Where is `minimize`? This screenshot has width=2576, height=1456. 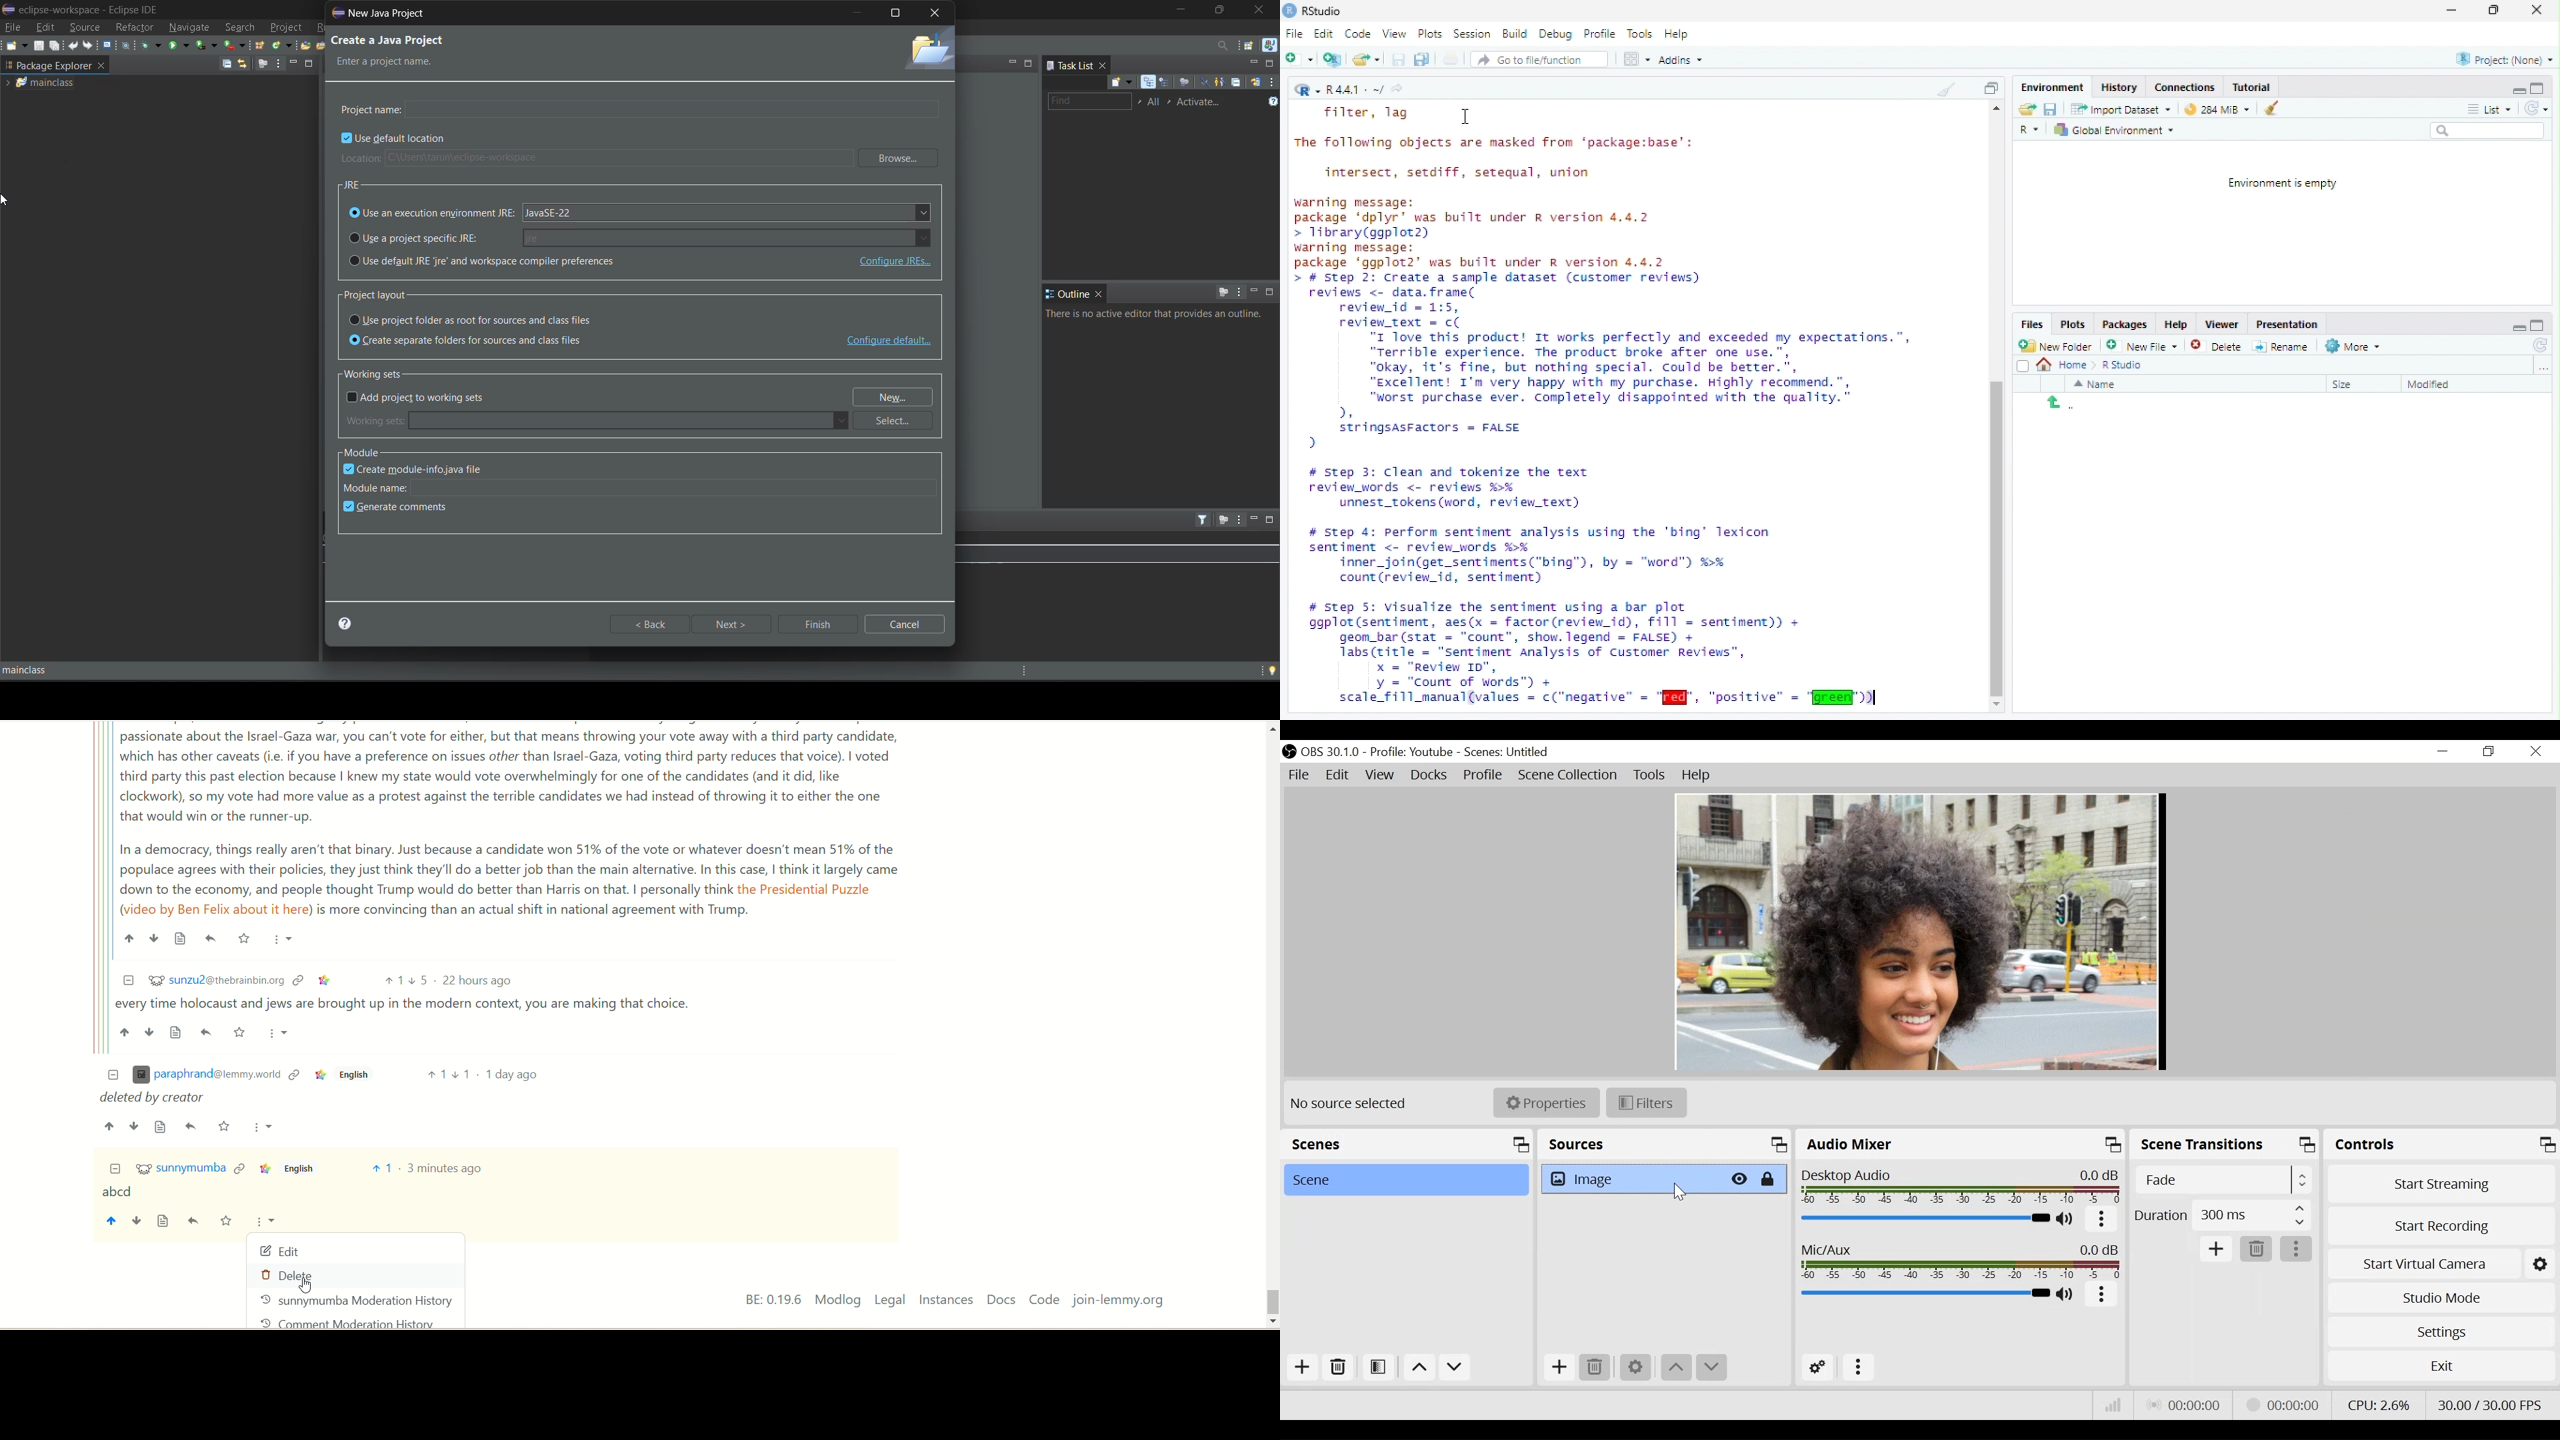 minimize is located at coordinates (2442, 752).